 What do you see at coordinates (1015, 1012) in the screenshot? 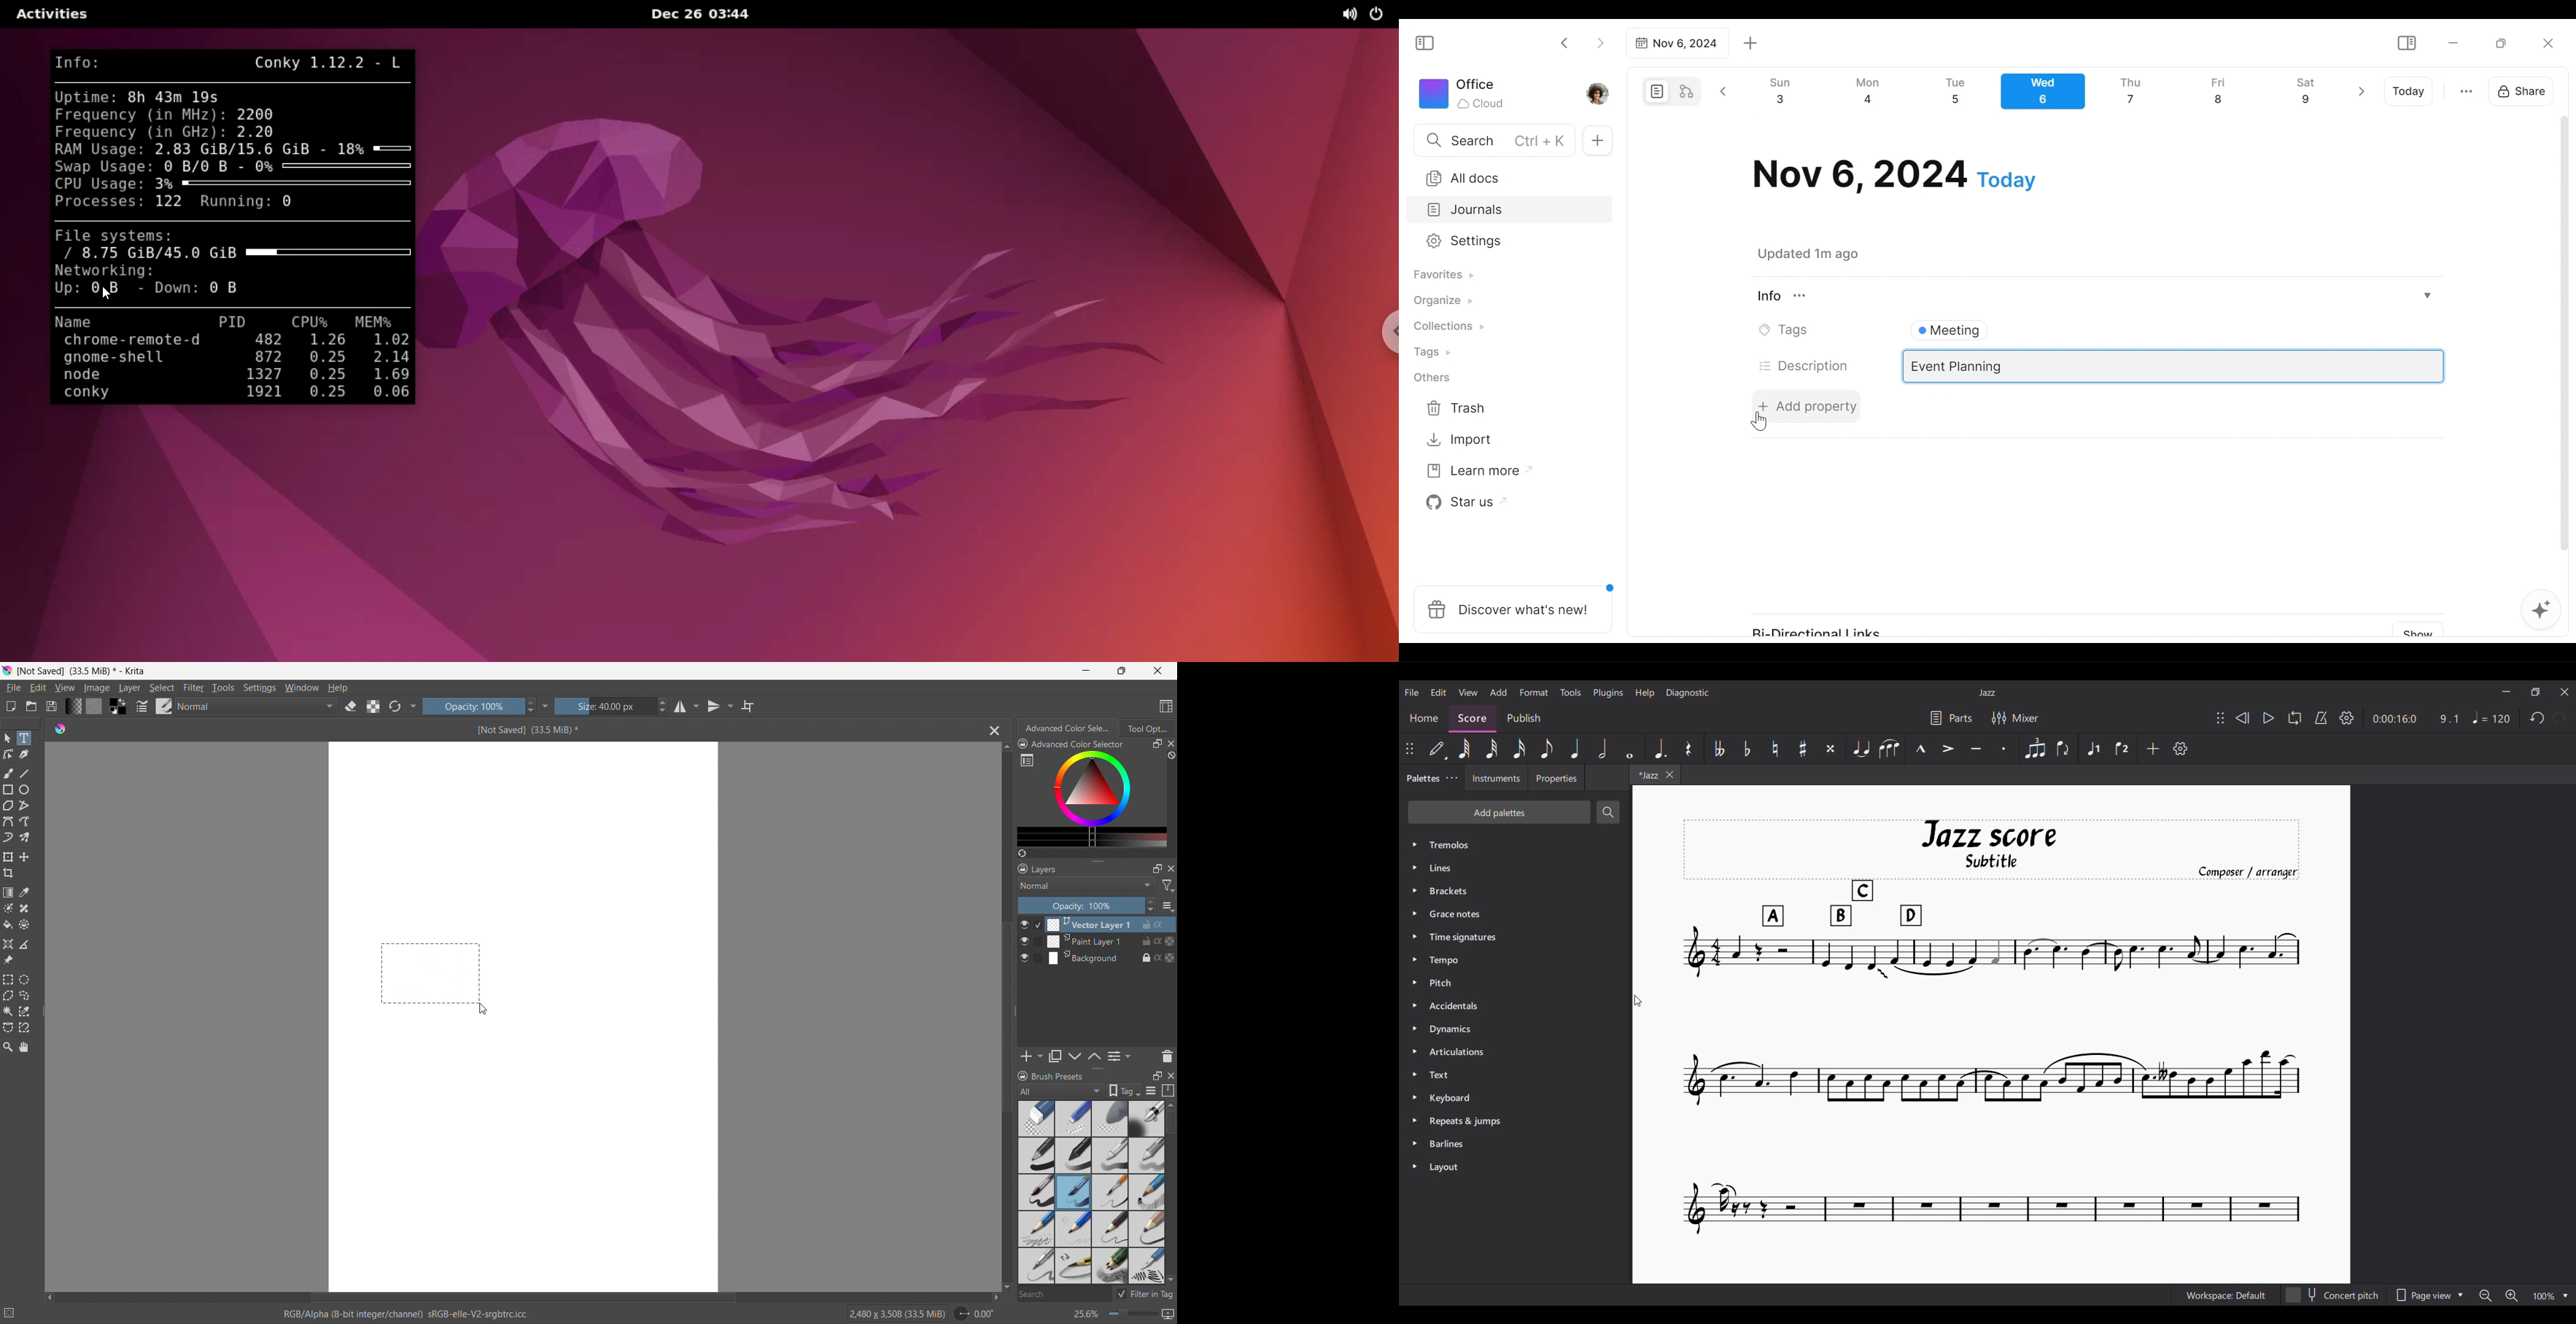
I see `resize` at bounding box center [1015, 1012].